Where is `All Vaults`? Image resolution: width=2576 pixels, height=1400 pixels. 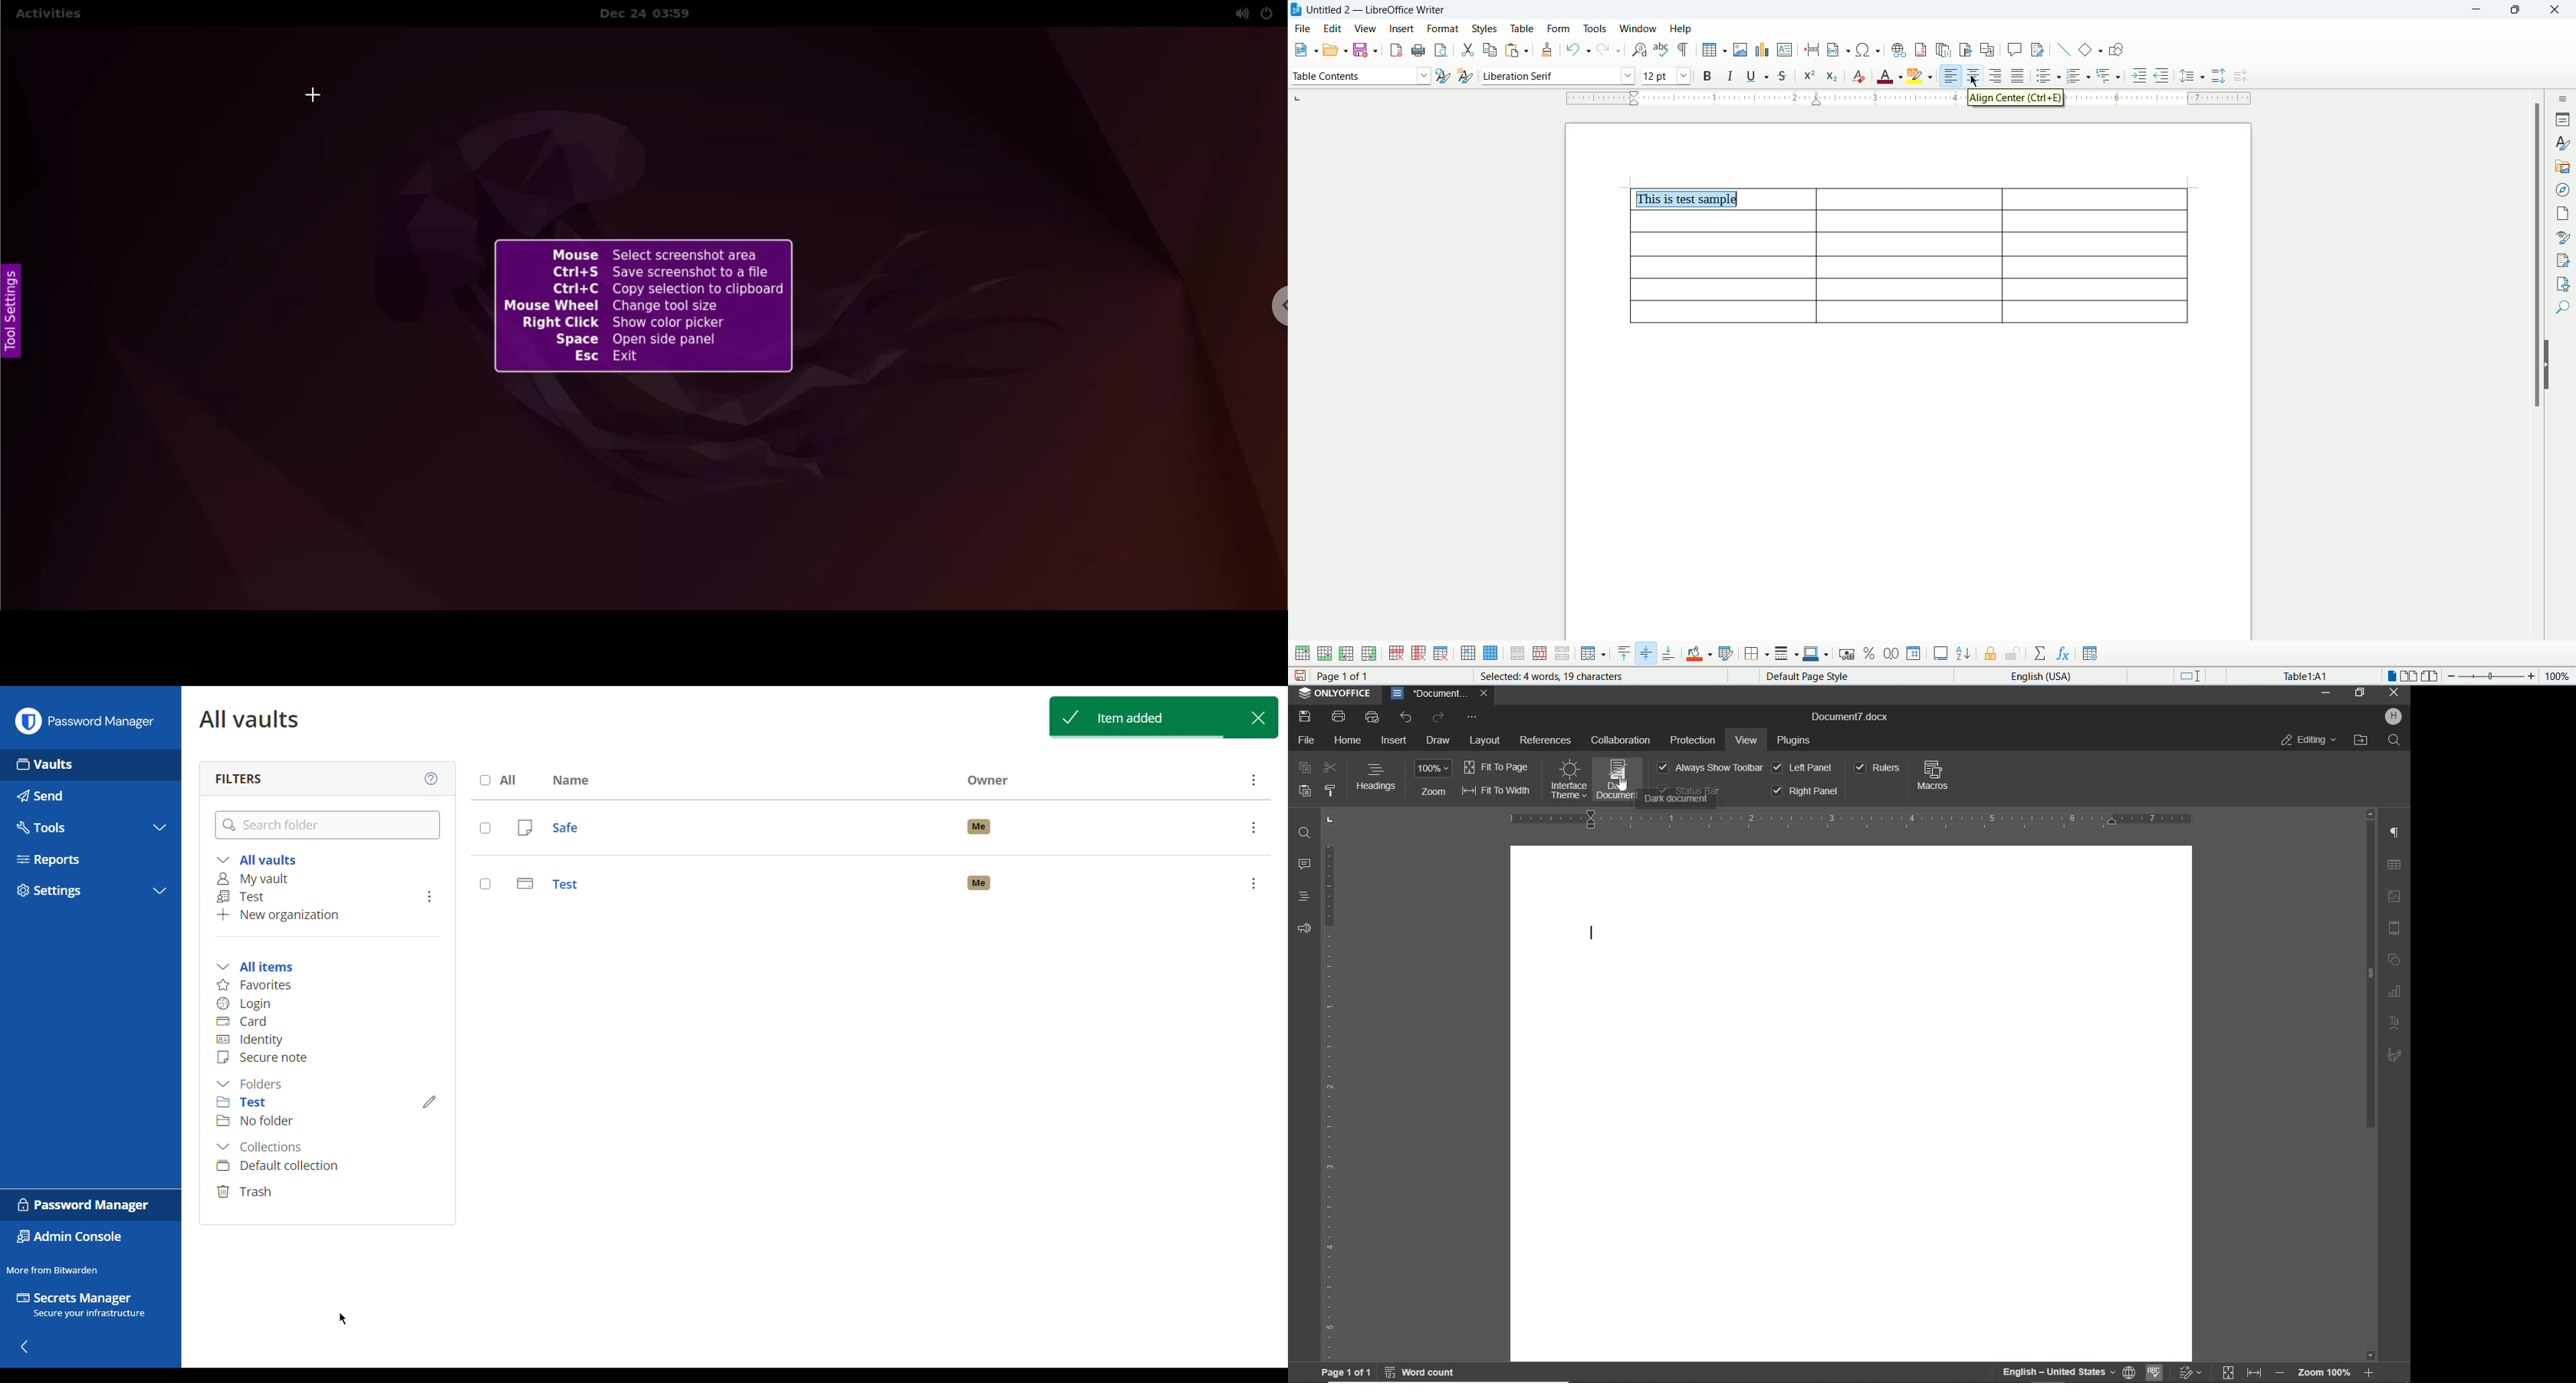 All Vaults is located at coordinates (252, 718).